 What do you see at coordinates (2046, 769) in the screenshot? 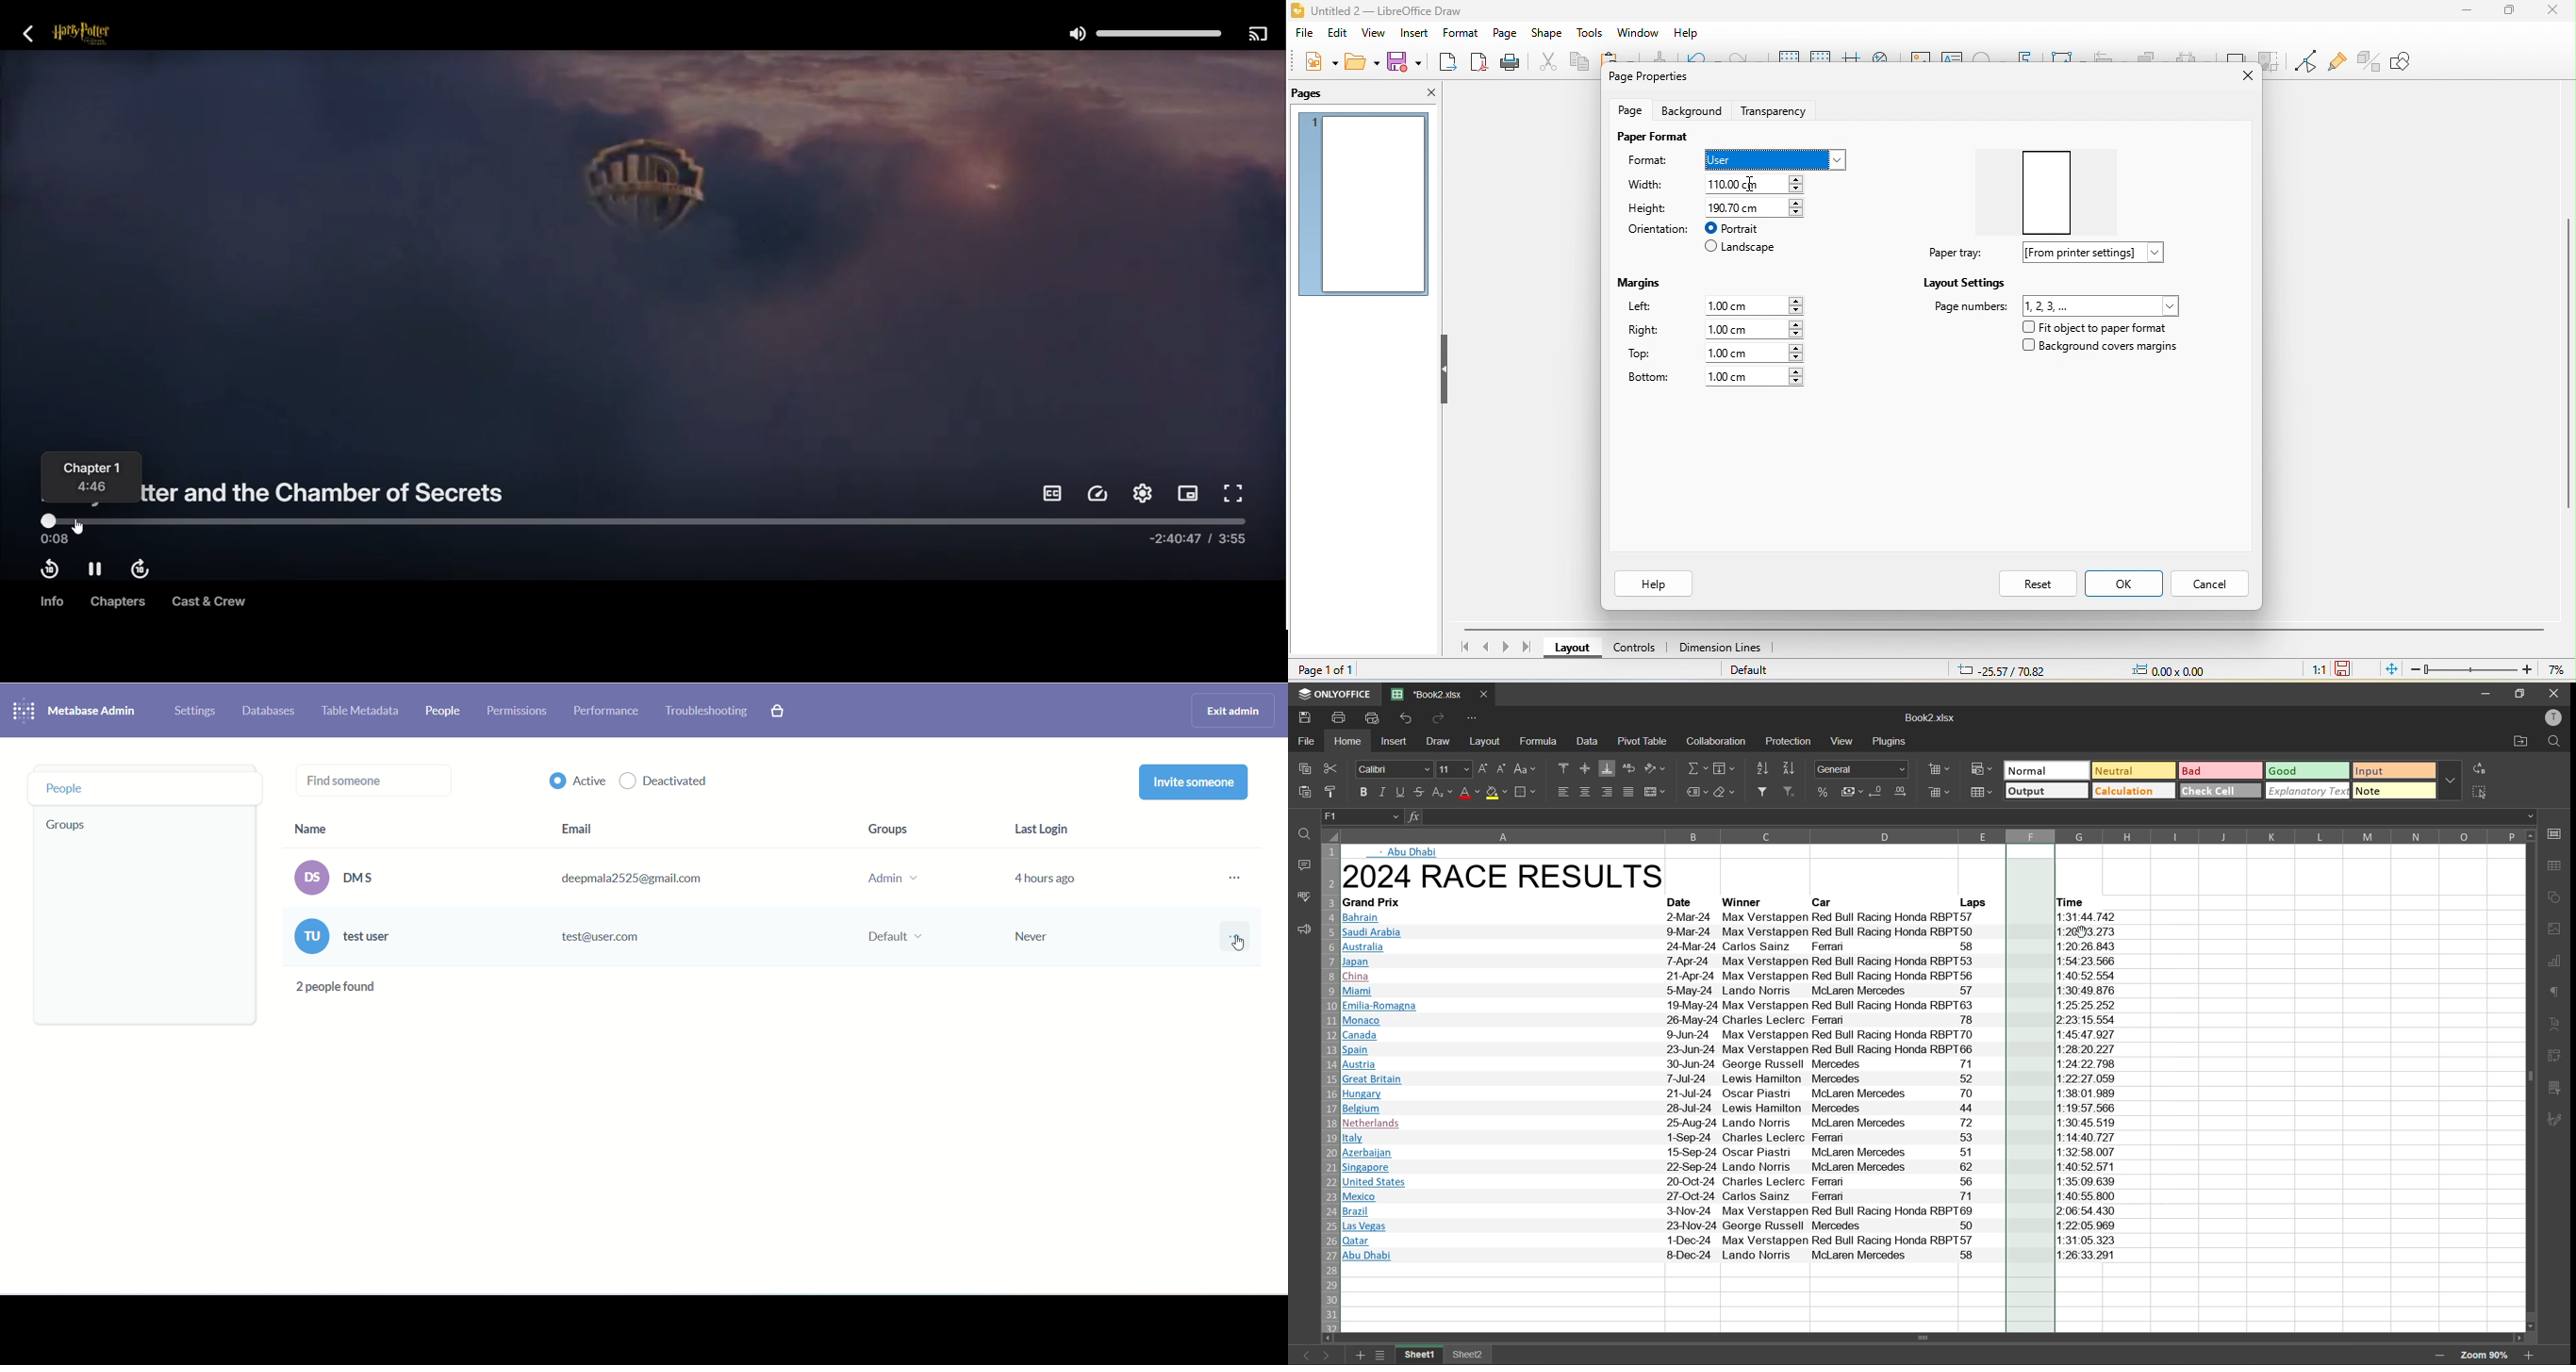
I see `normal` at bounding box center [2046, 769].